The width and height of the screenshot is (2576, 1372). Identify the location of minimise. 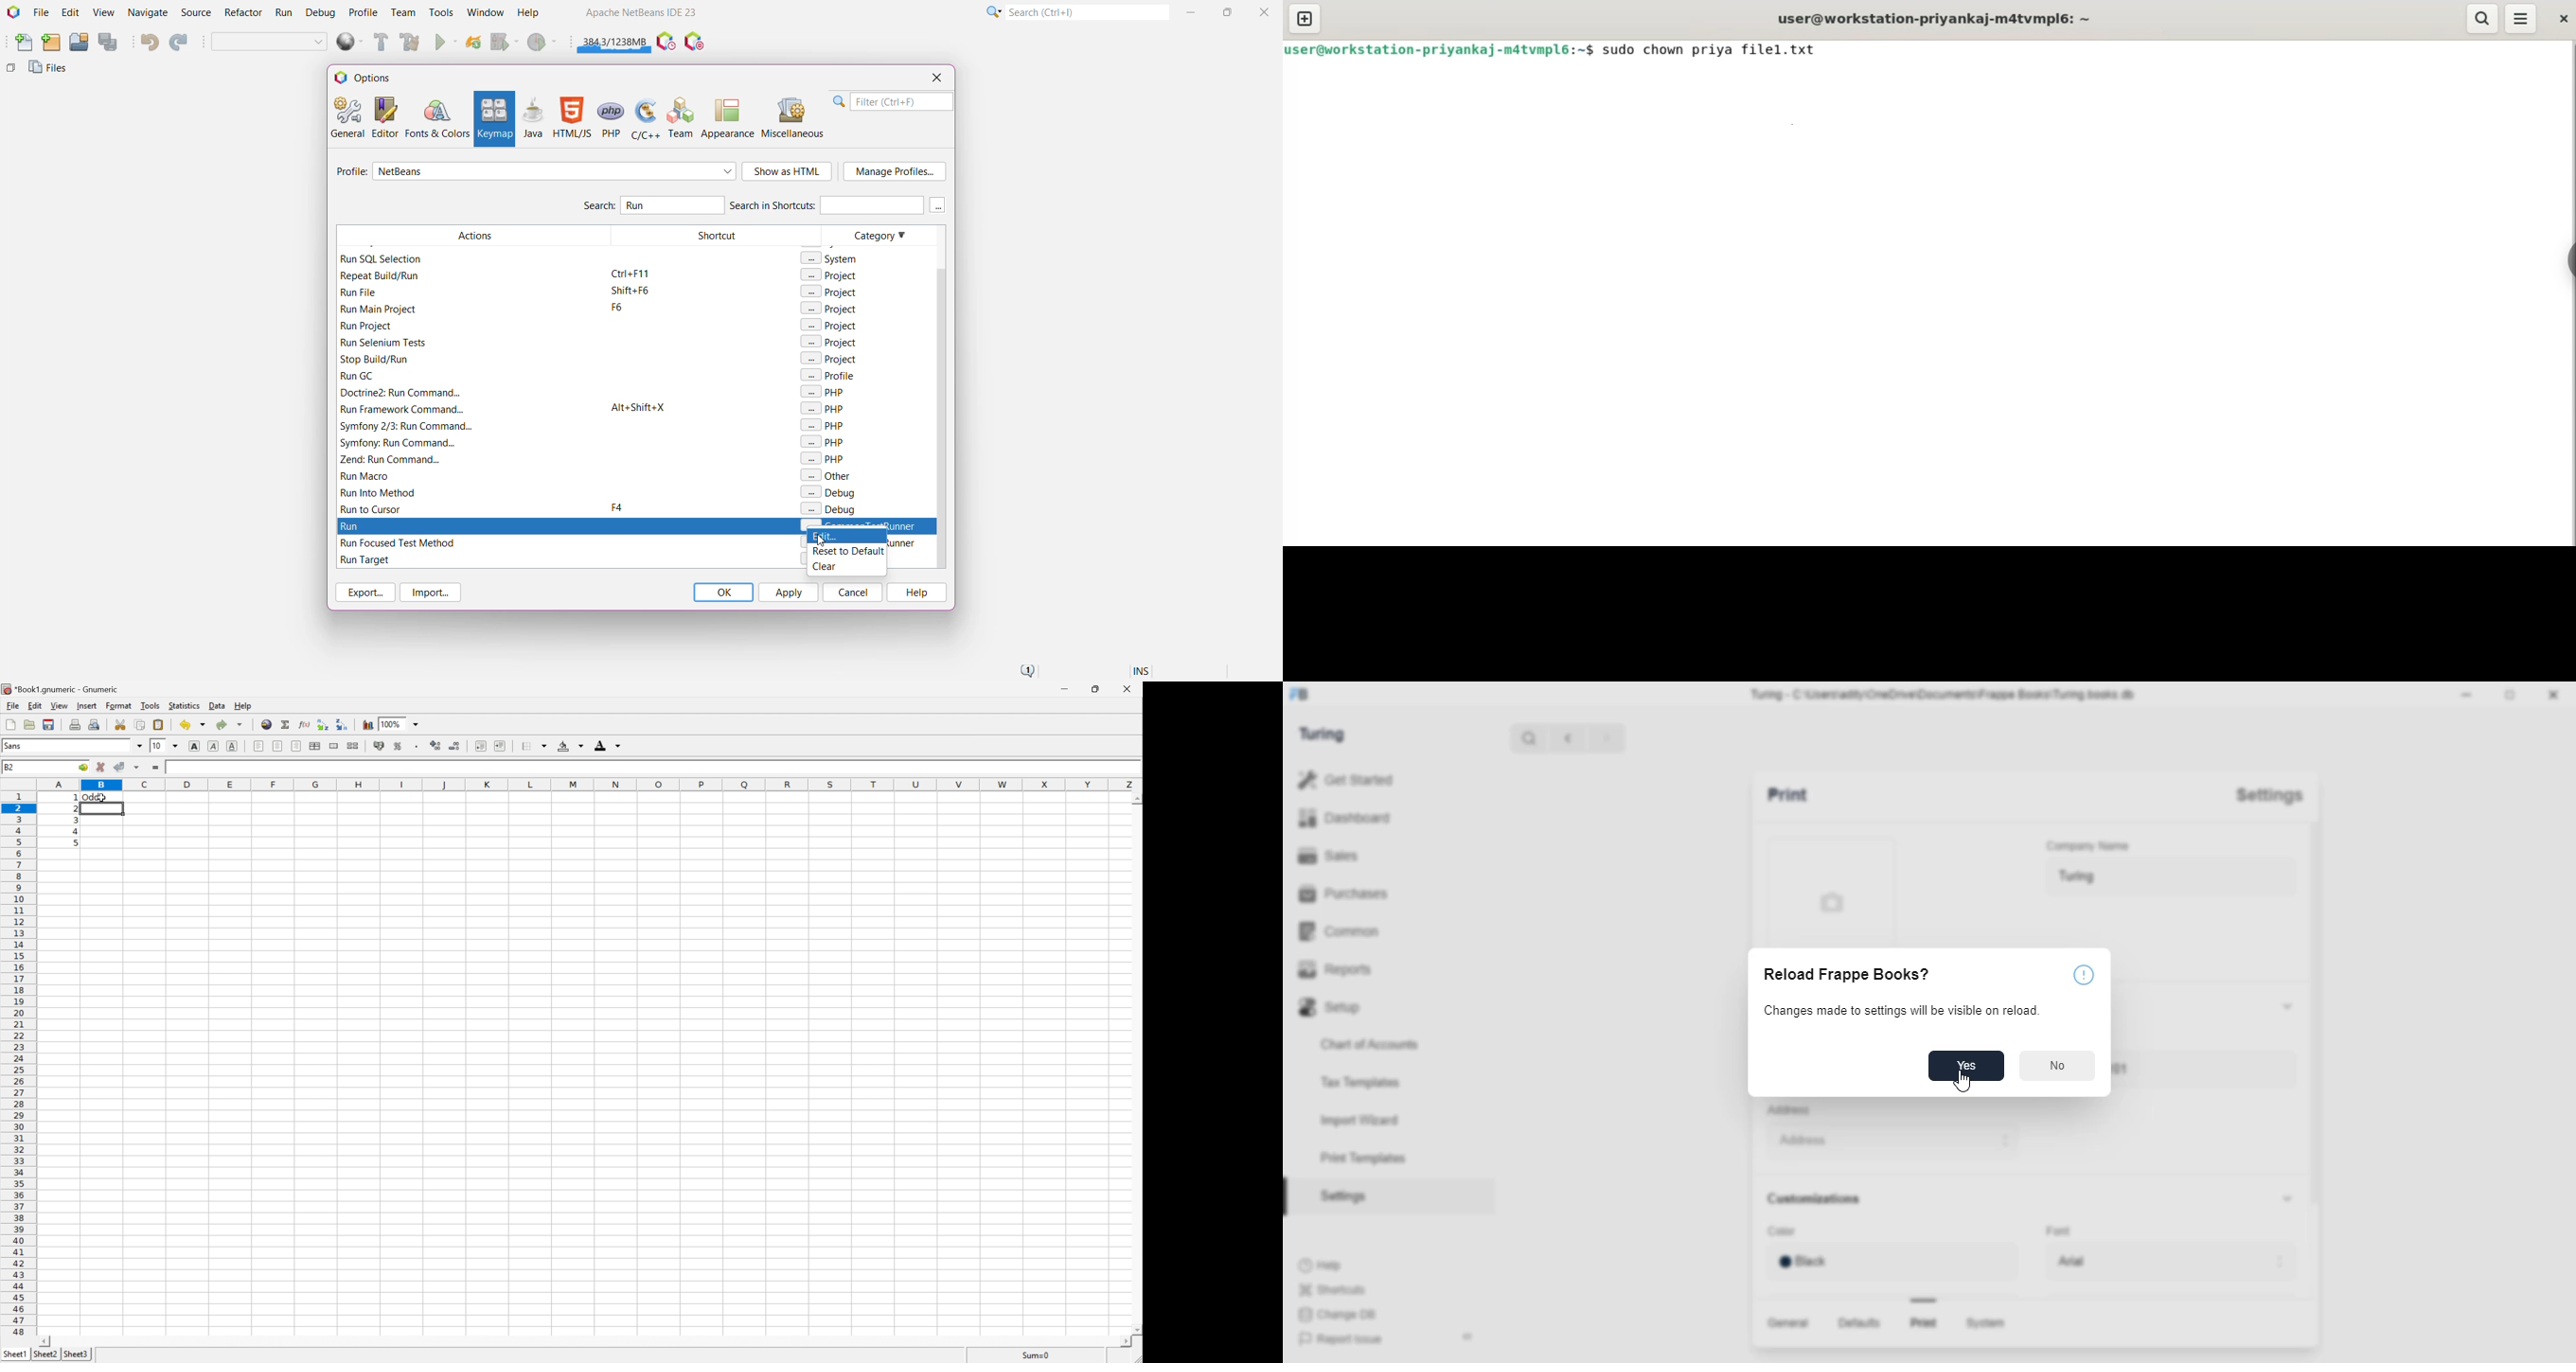
(2469, 694).